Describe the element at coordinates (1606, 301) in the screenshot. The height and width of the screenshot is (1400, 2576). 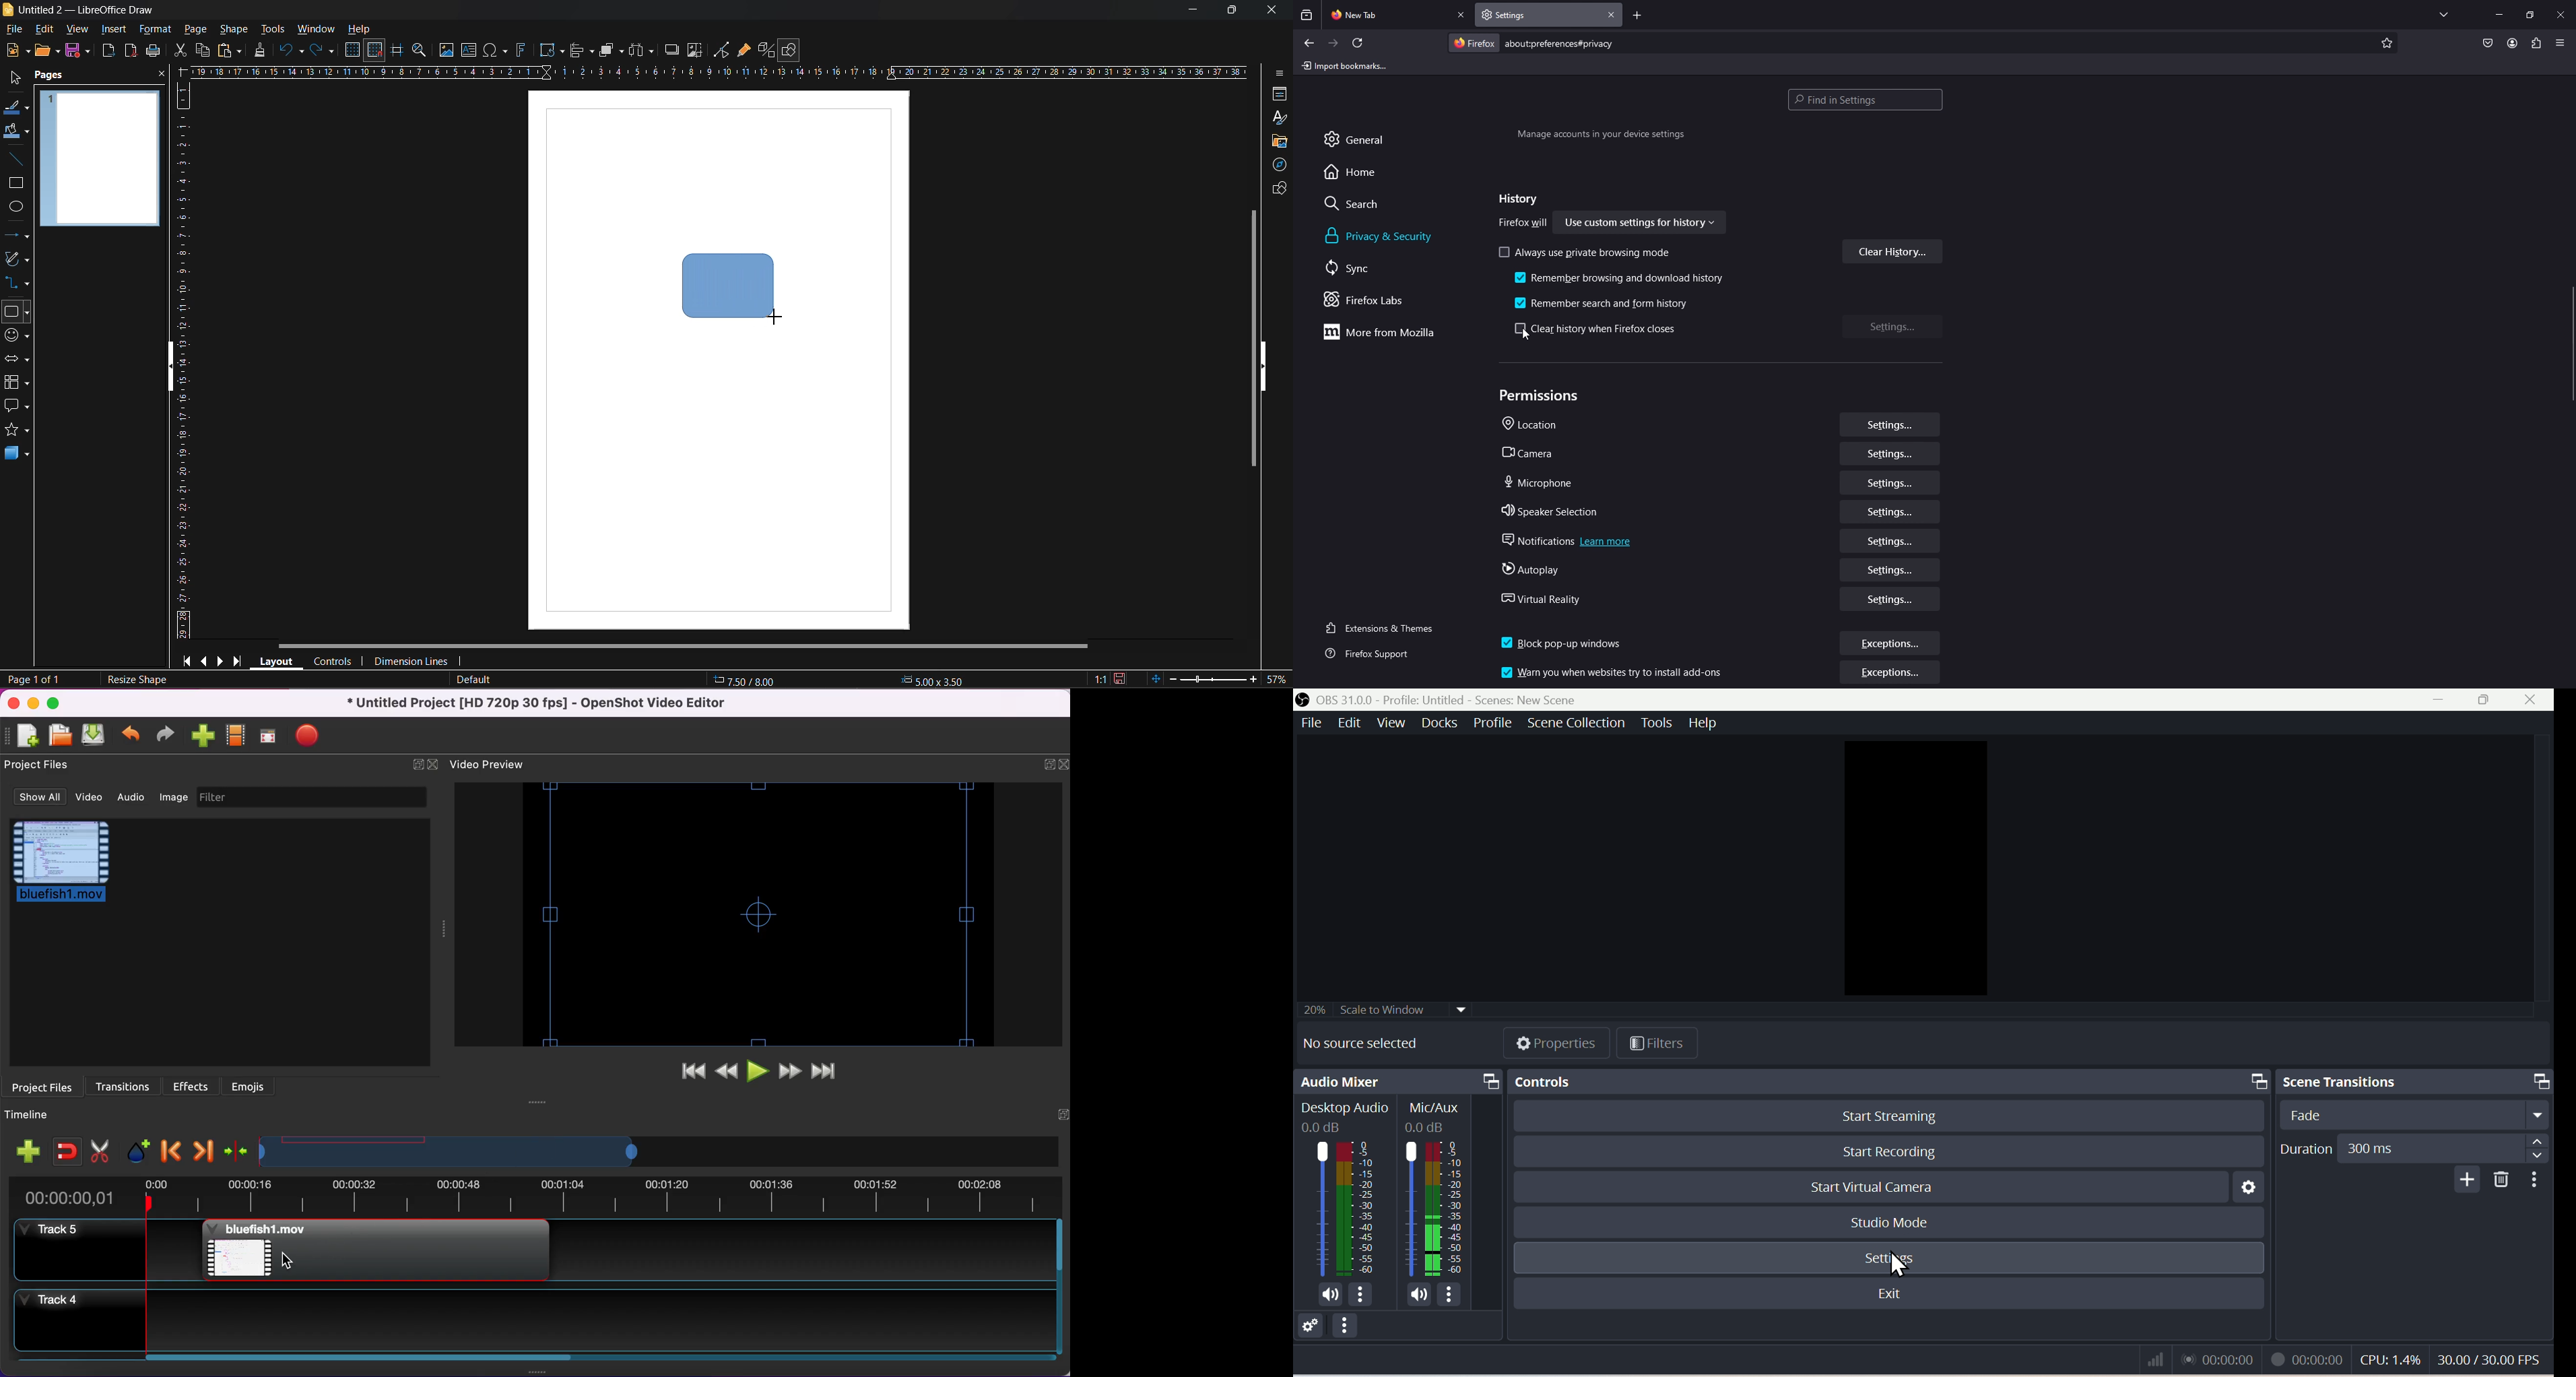
I see `remember search and form history` at that location.